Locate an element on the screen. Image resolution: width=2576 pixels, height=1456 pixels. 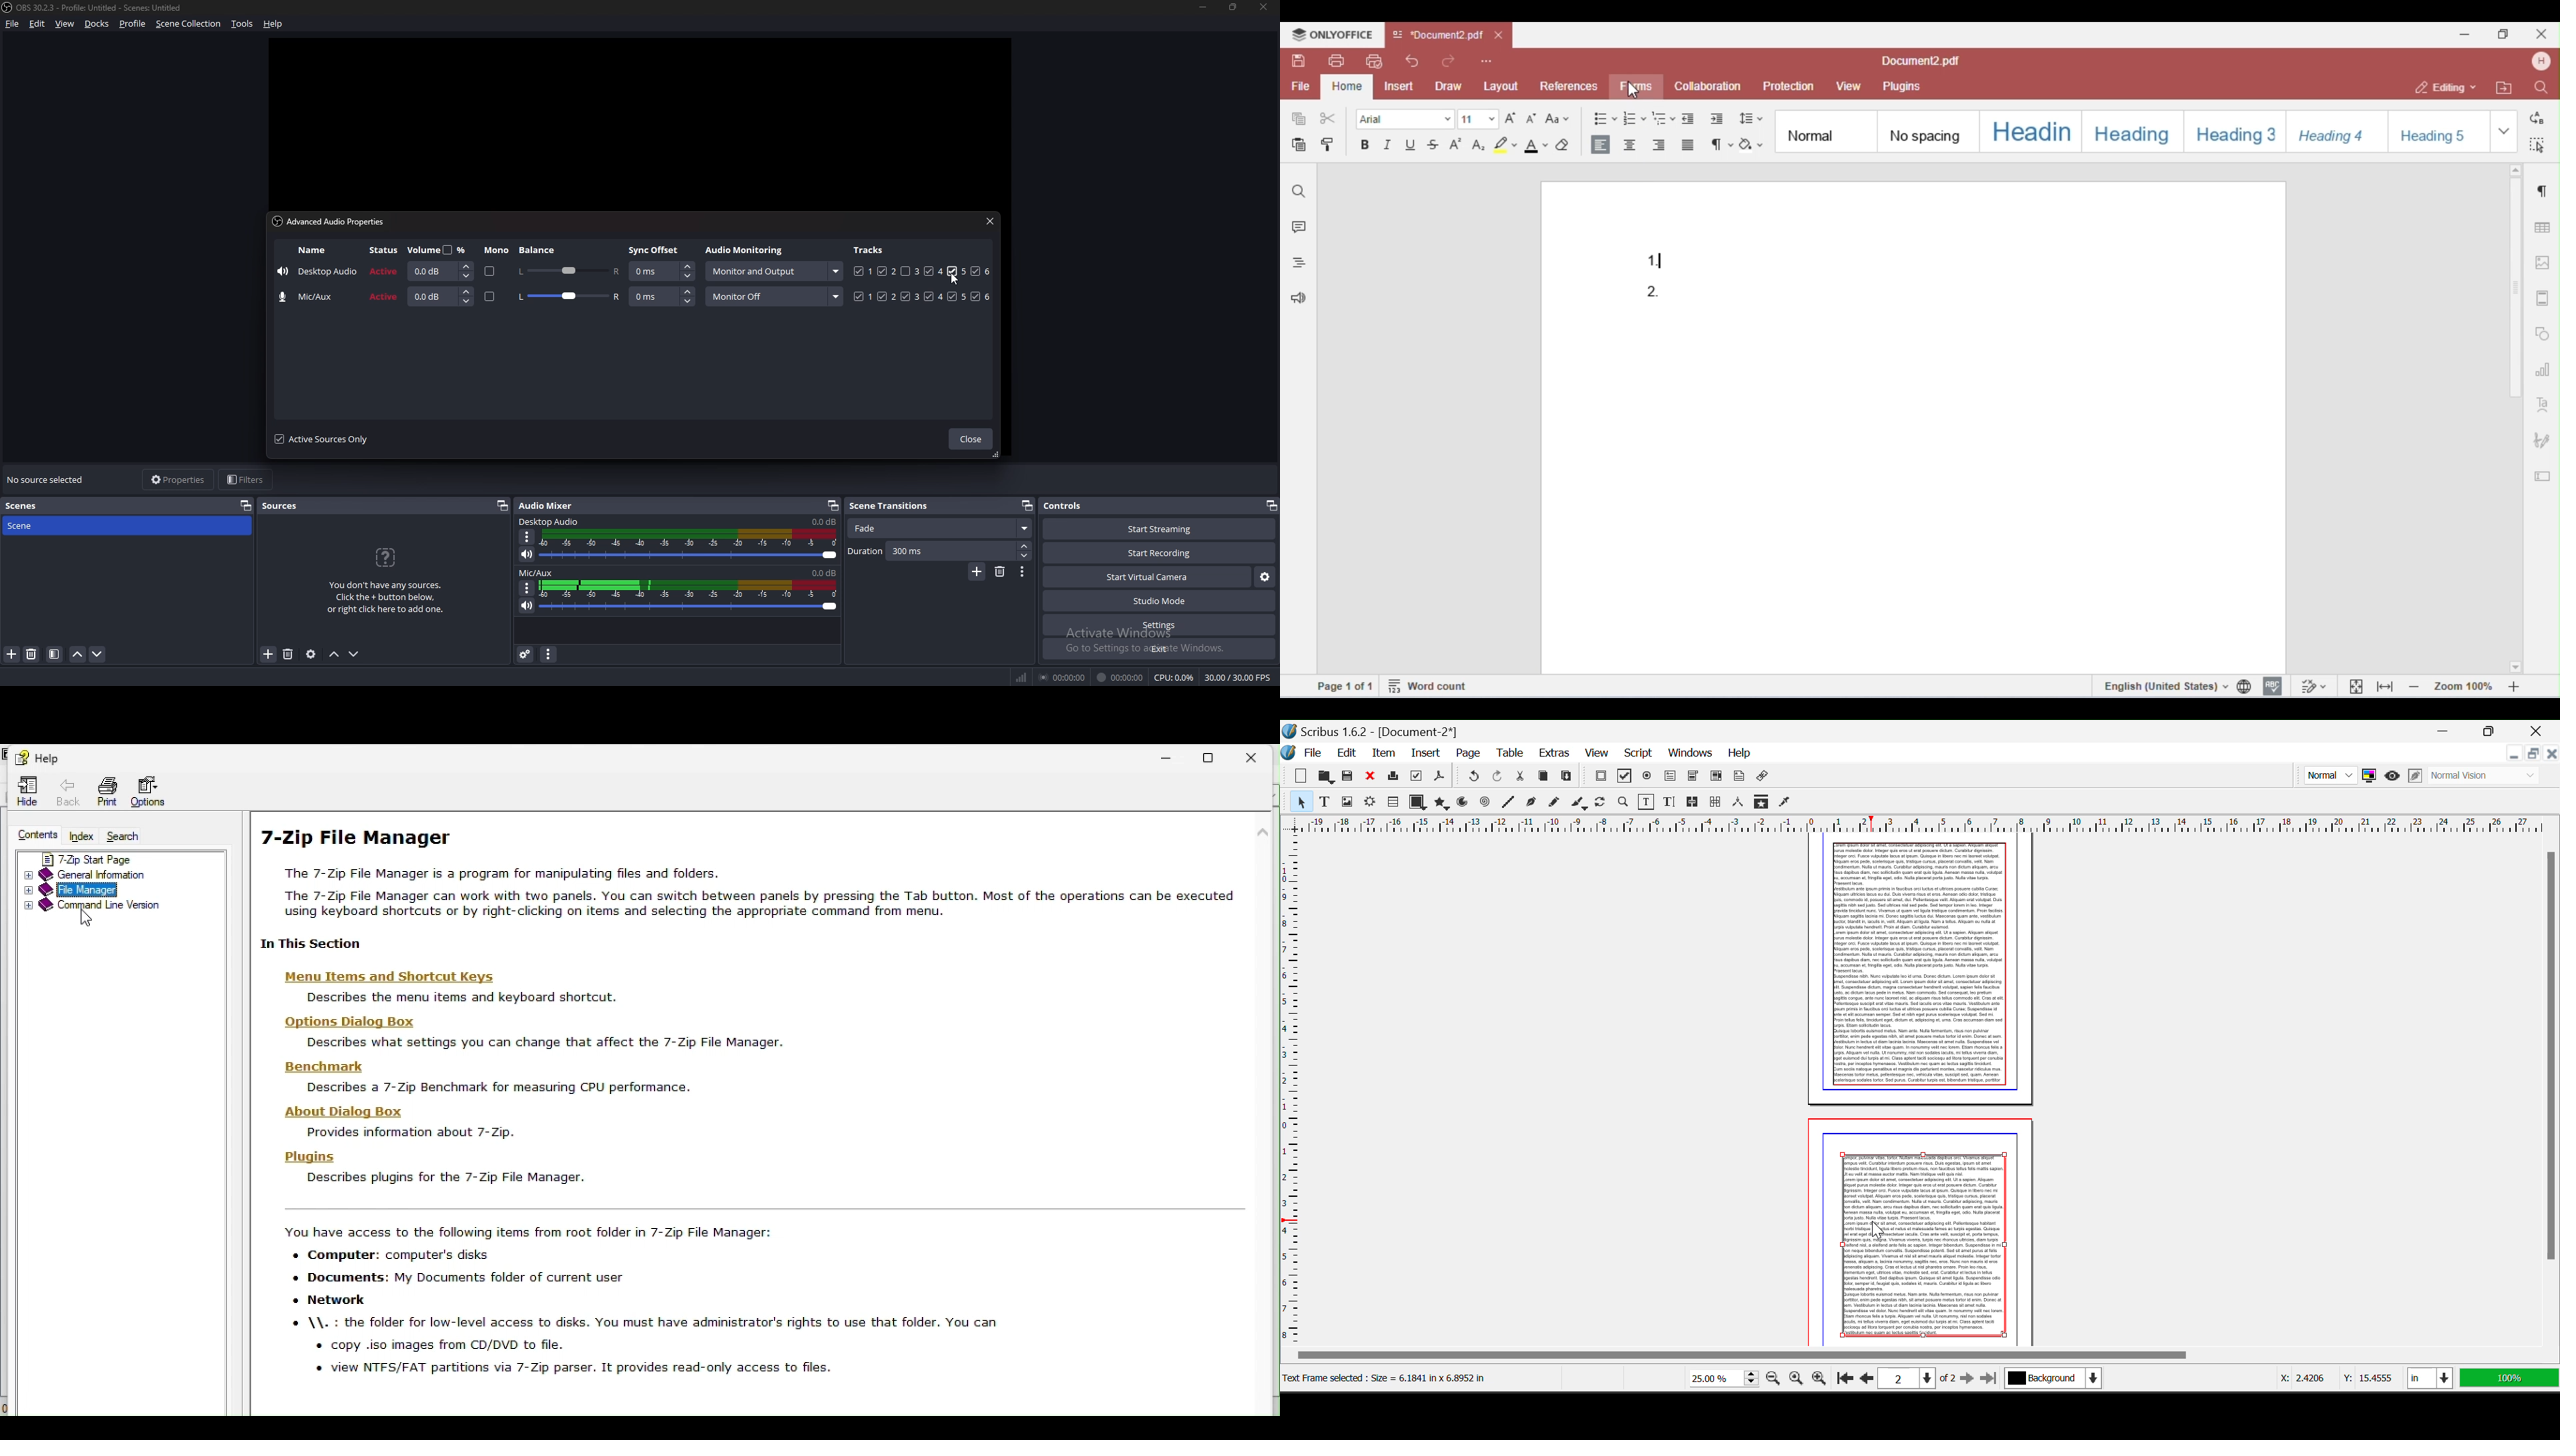
filters is located at coordinates (248, 480).